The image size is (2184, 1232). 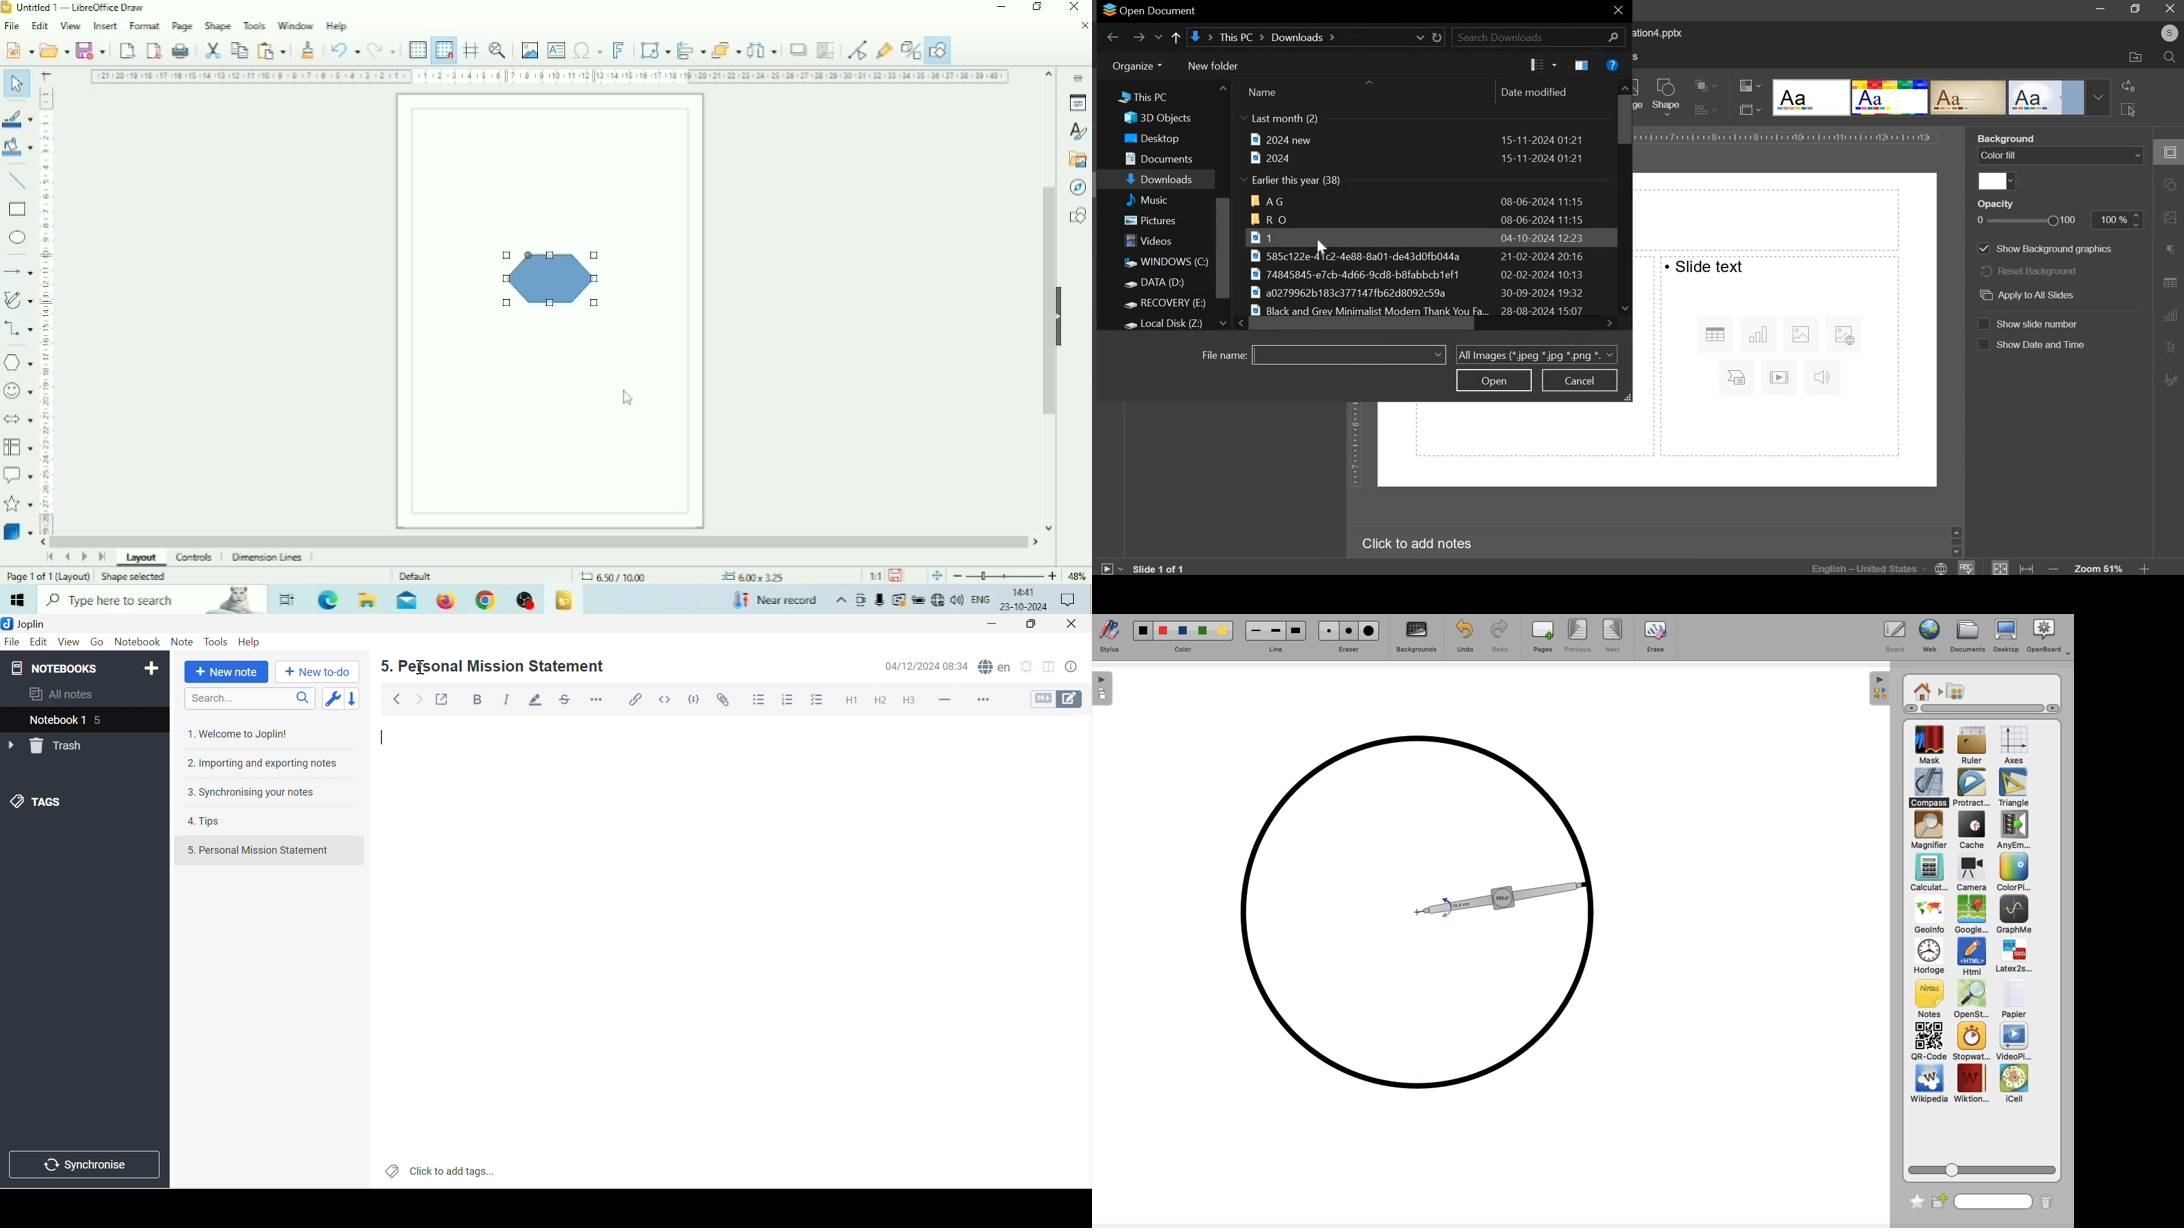 What do you see at coordinates (1026, 592) in the screenshot?
I see `Time` at bounding box center [1026, 592].